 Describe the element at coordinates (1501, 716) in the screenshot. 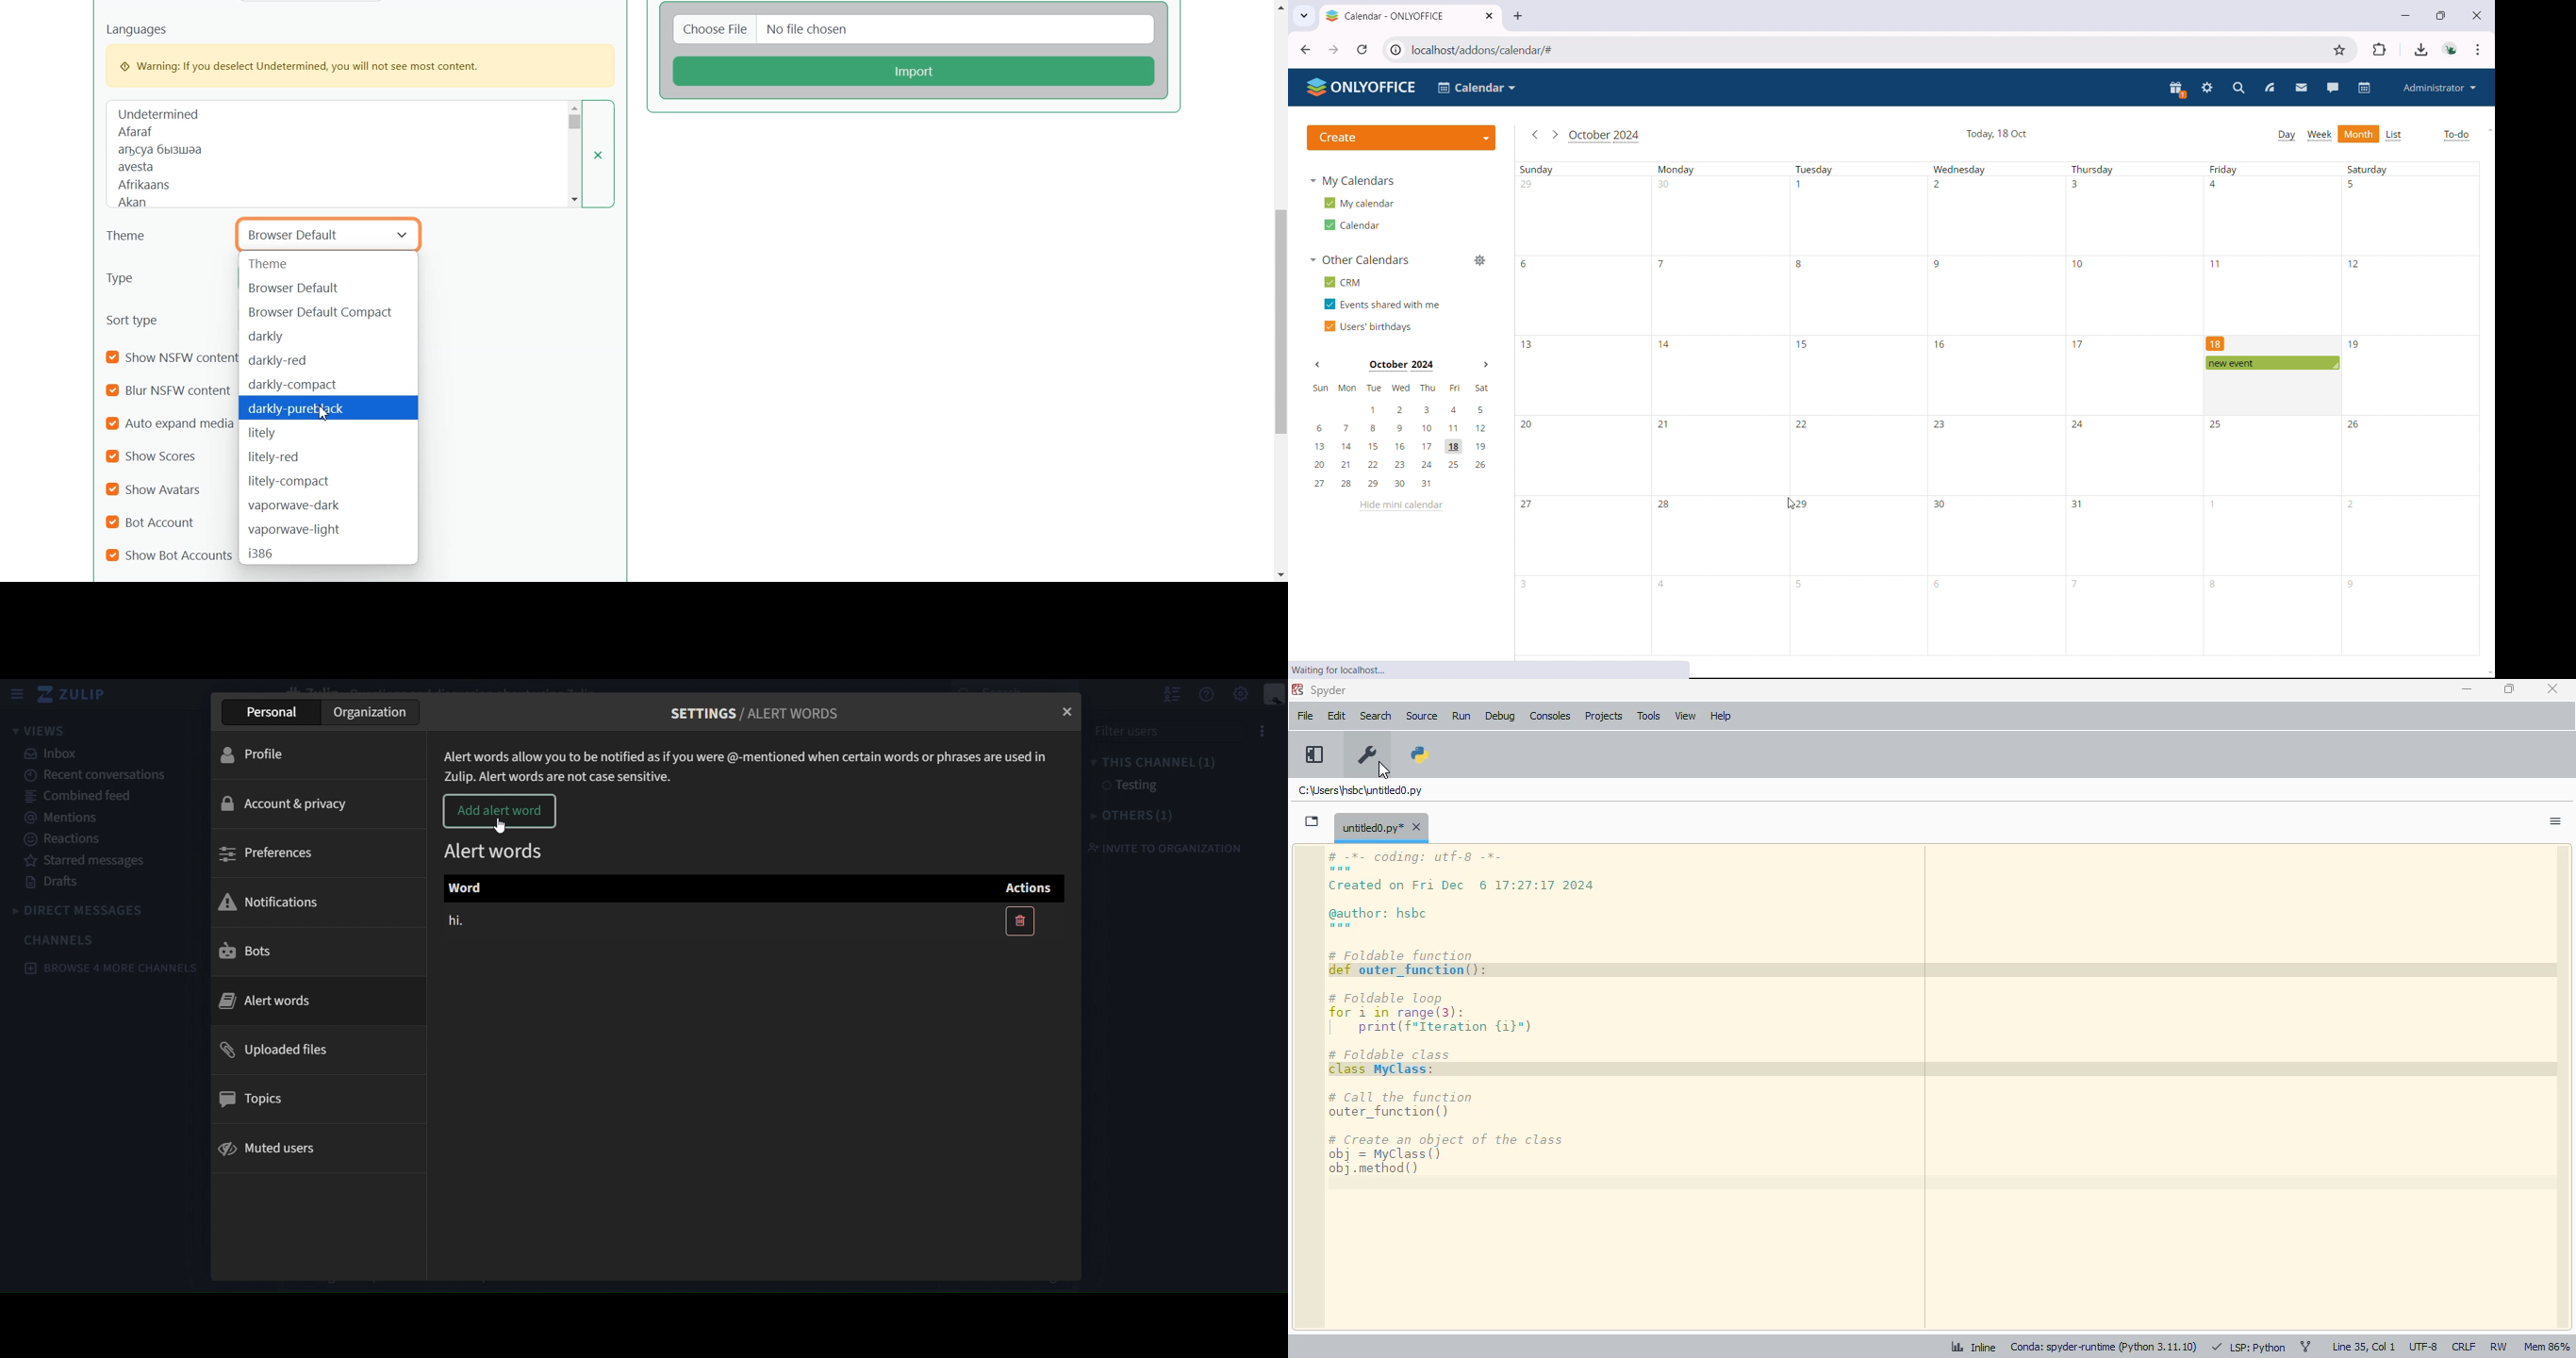

I see `debug` at that location.